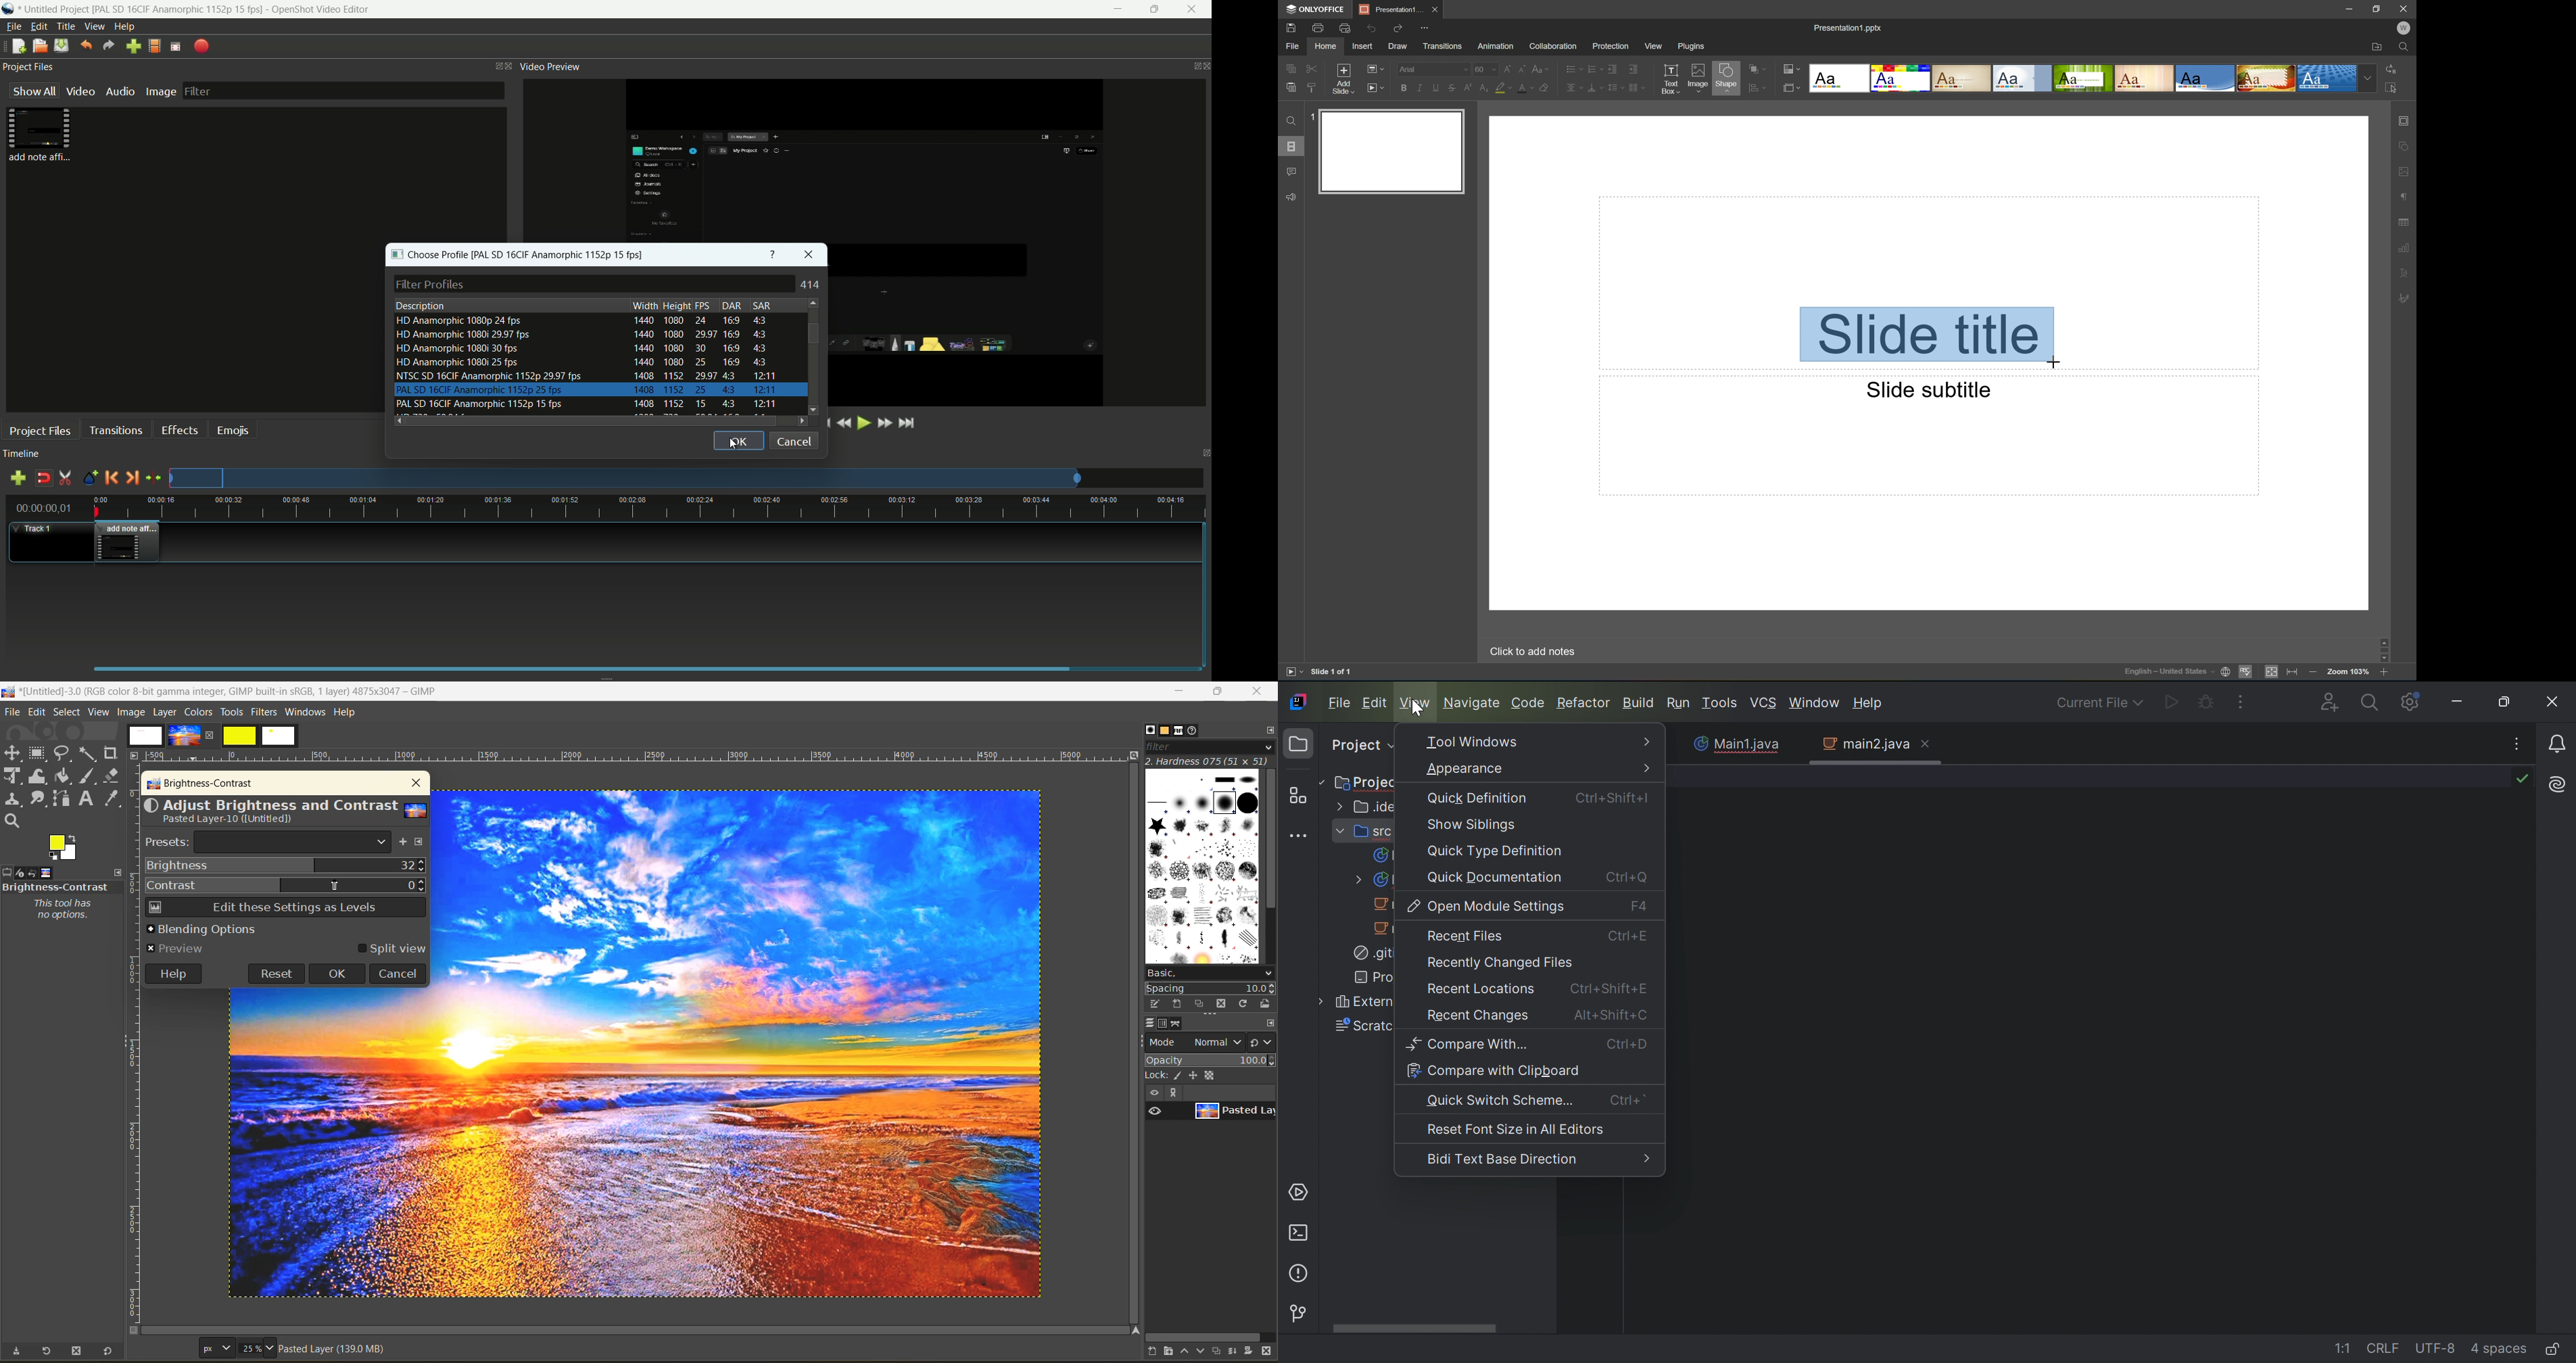  I want to click on Fit to slide, so click(2274, 675).